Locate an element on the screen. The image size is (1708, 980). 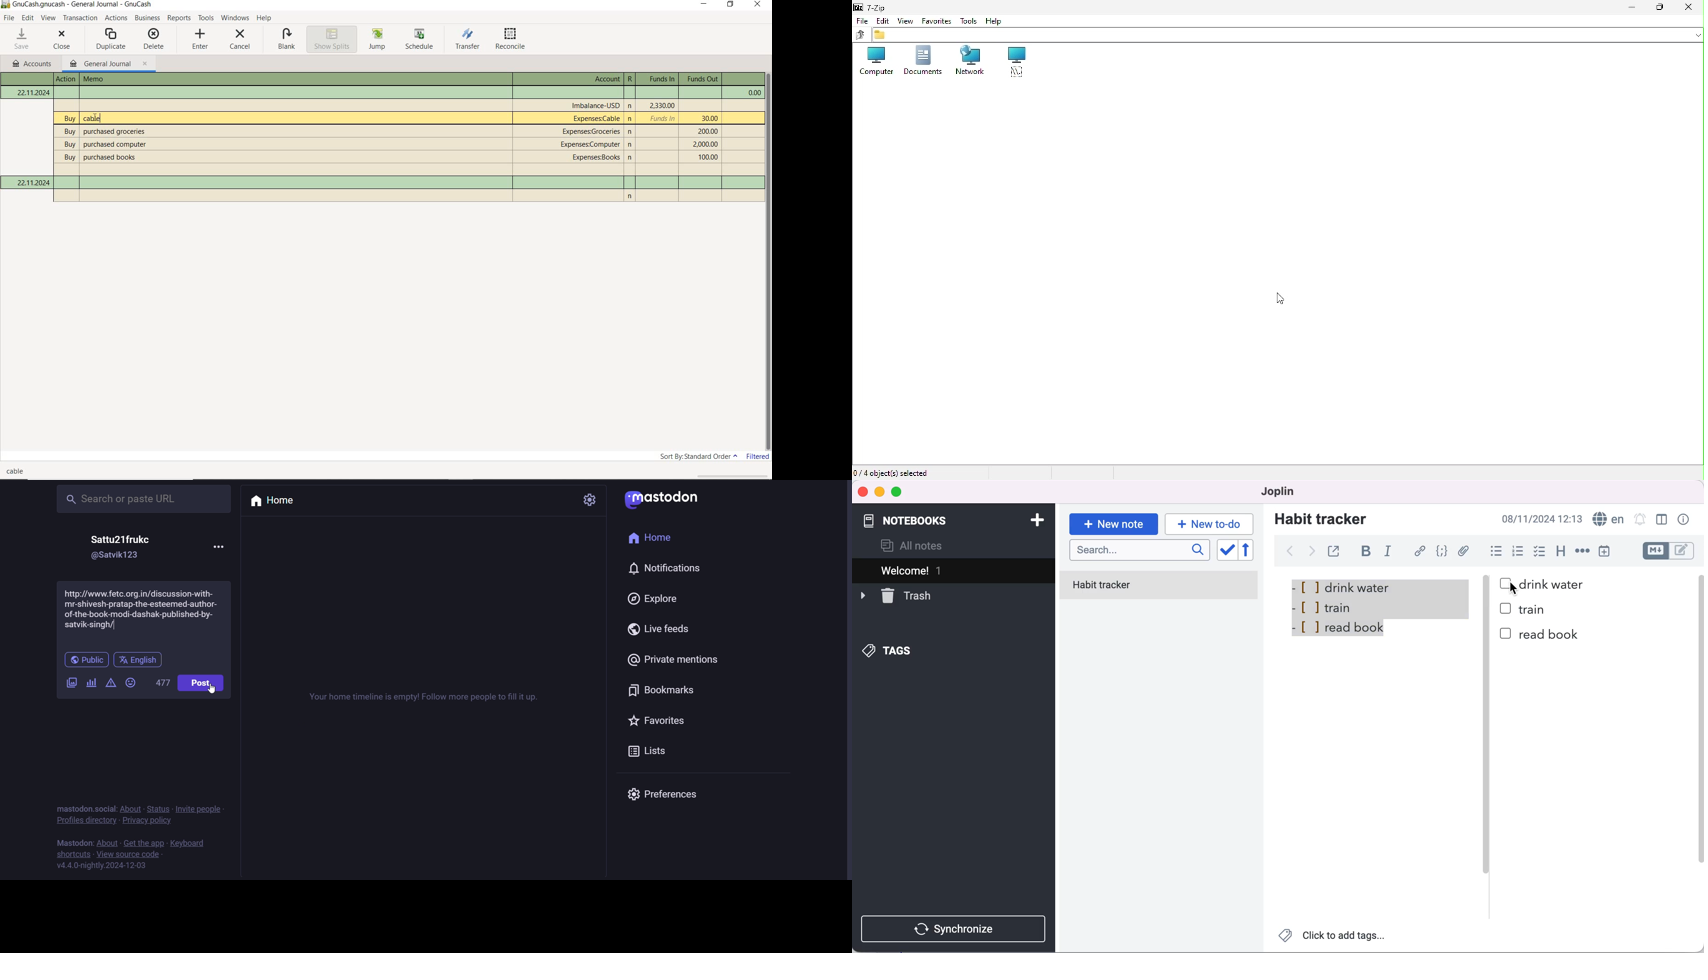
add notebook is located at coordinates (1035, 519).